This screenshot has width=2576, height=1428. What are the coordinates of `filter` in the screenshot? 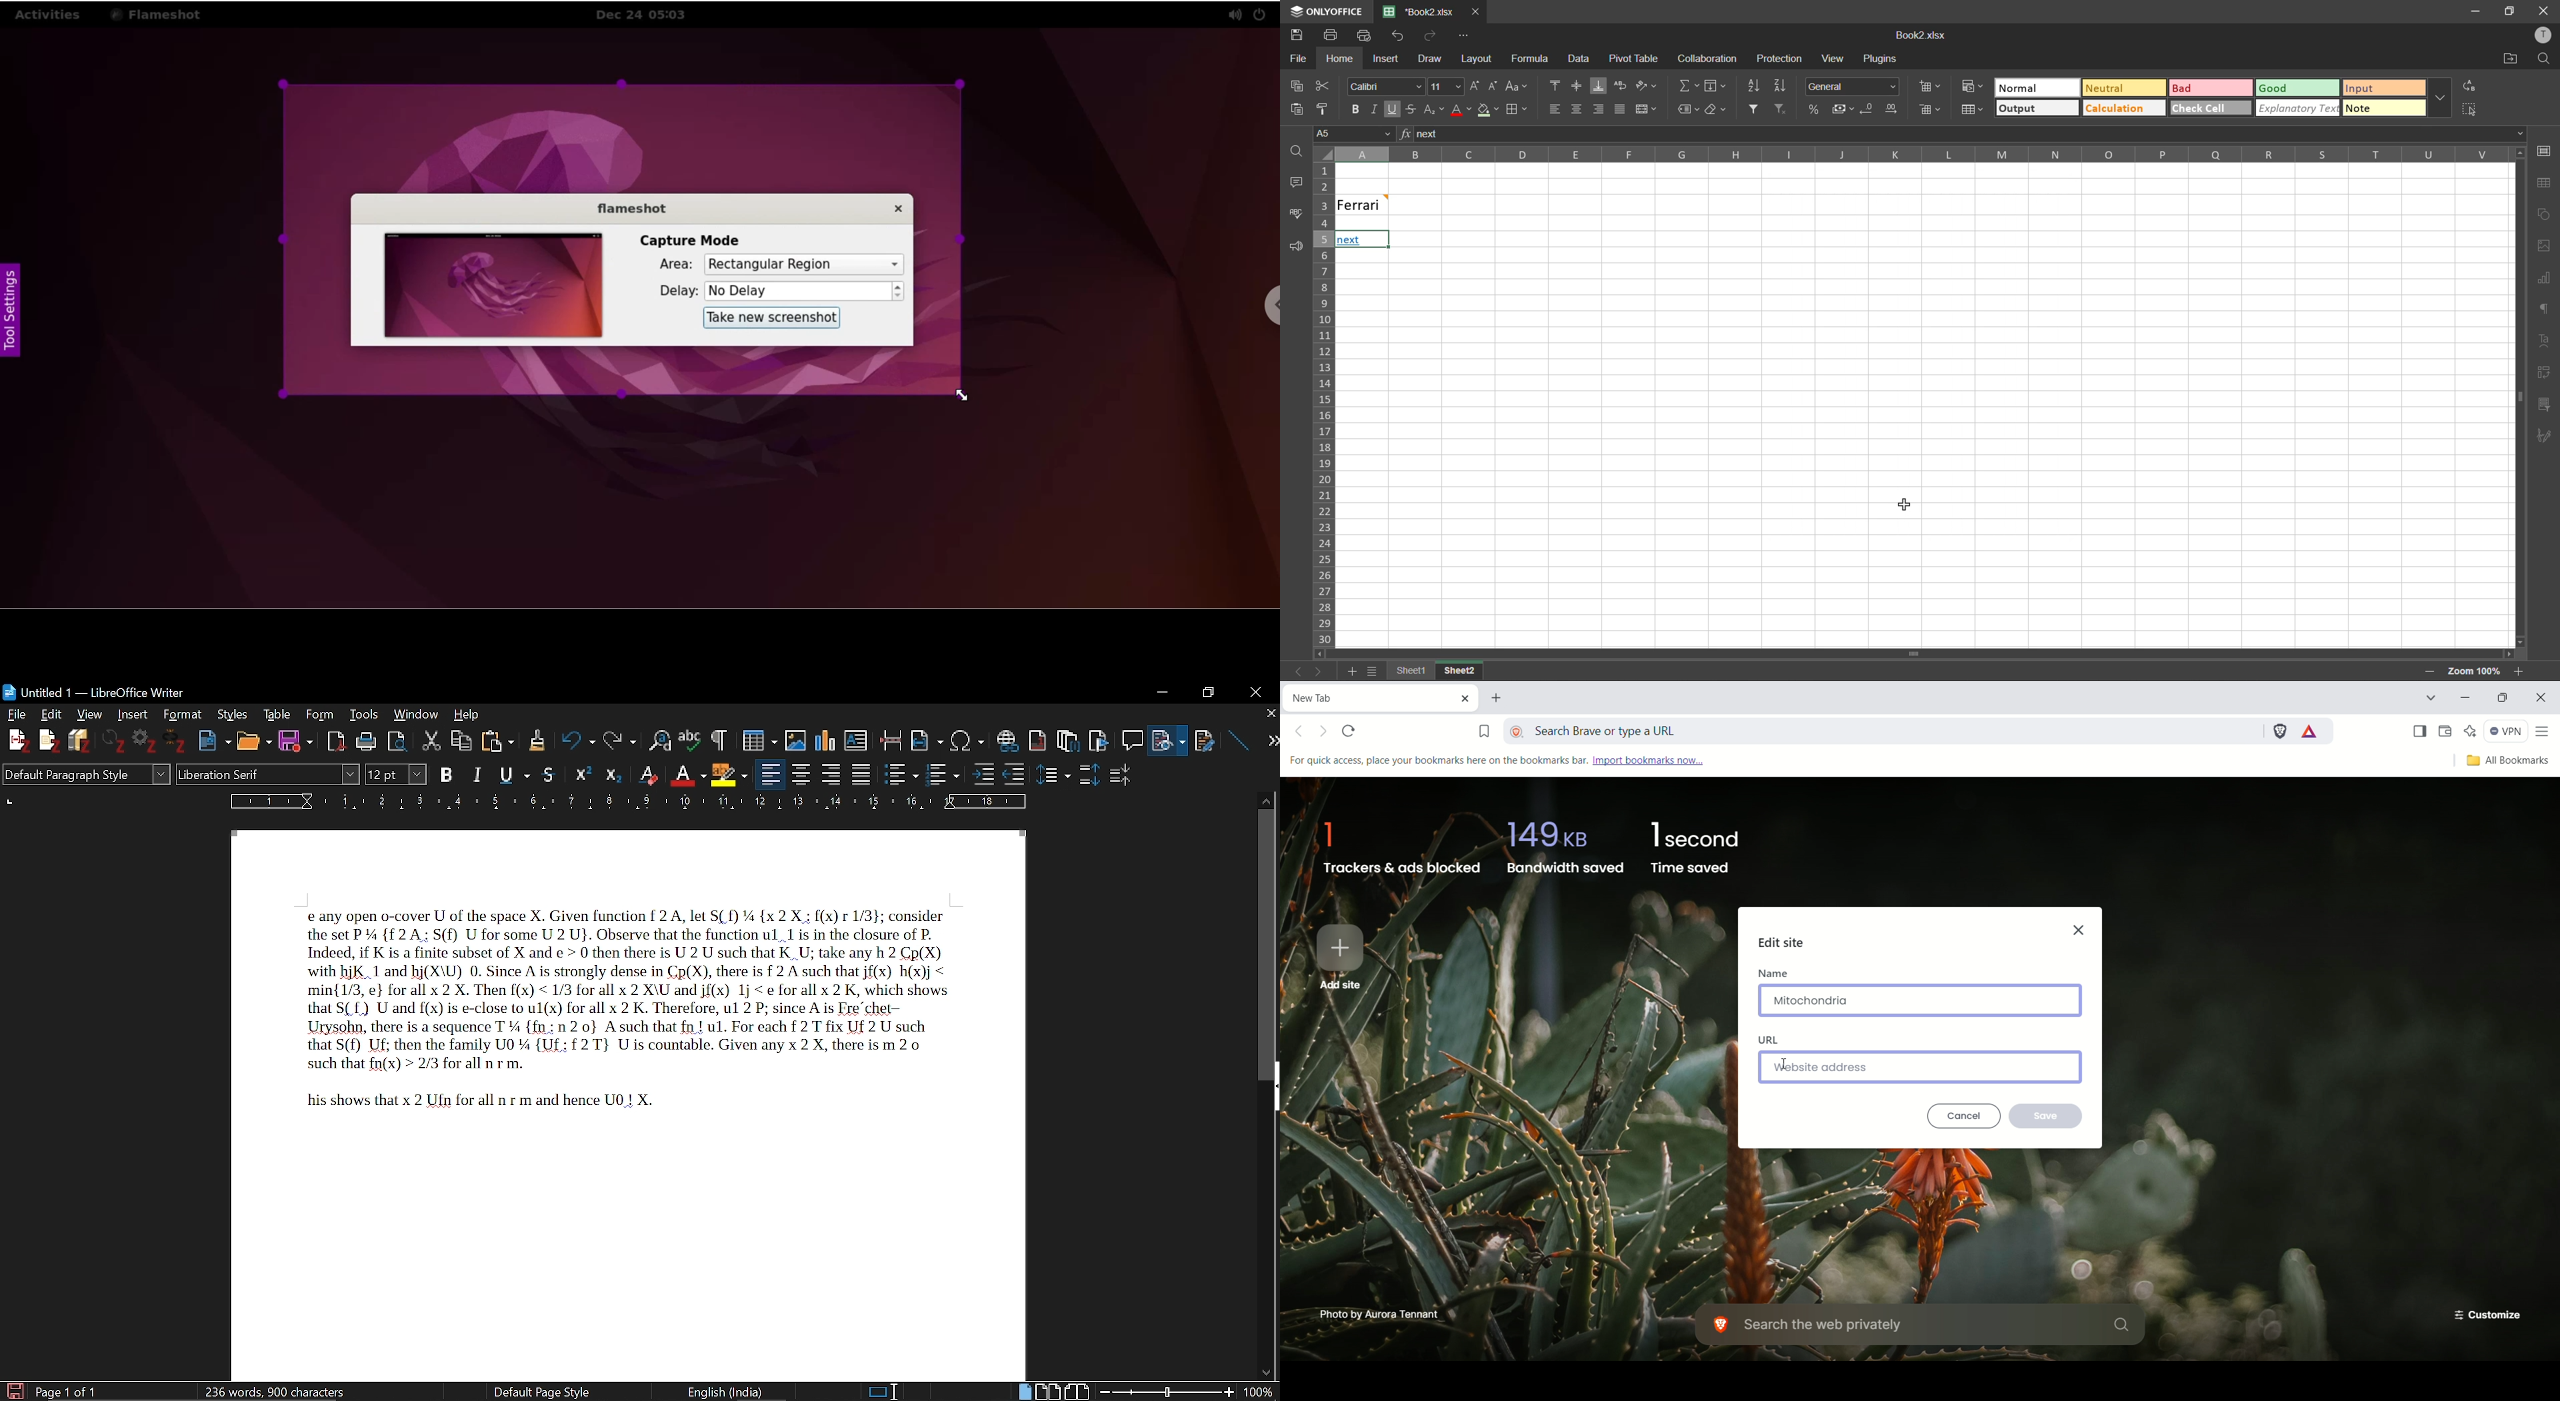 It's located at (1755, 108).